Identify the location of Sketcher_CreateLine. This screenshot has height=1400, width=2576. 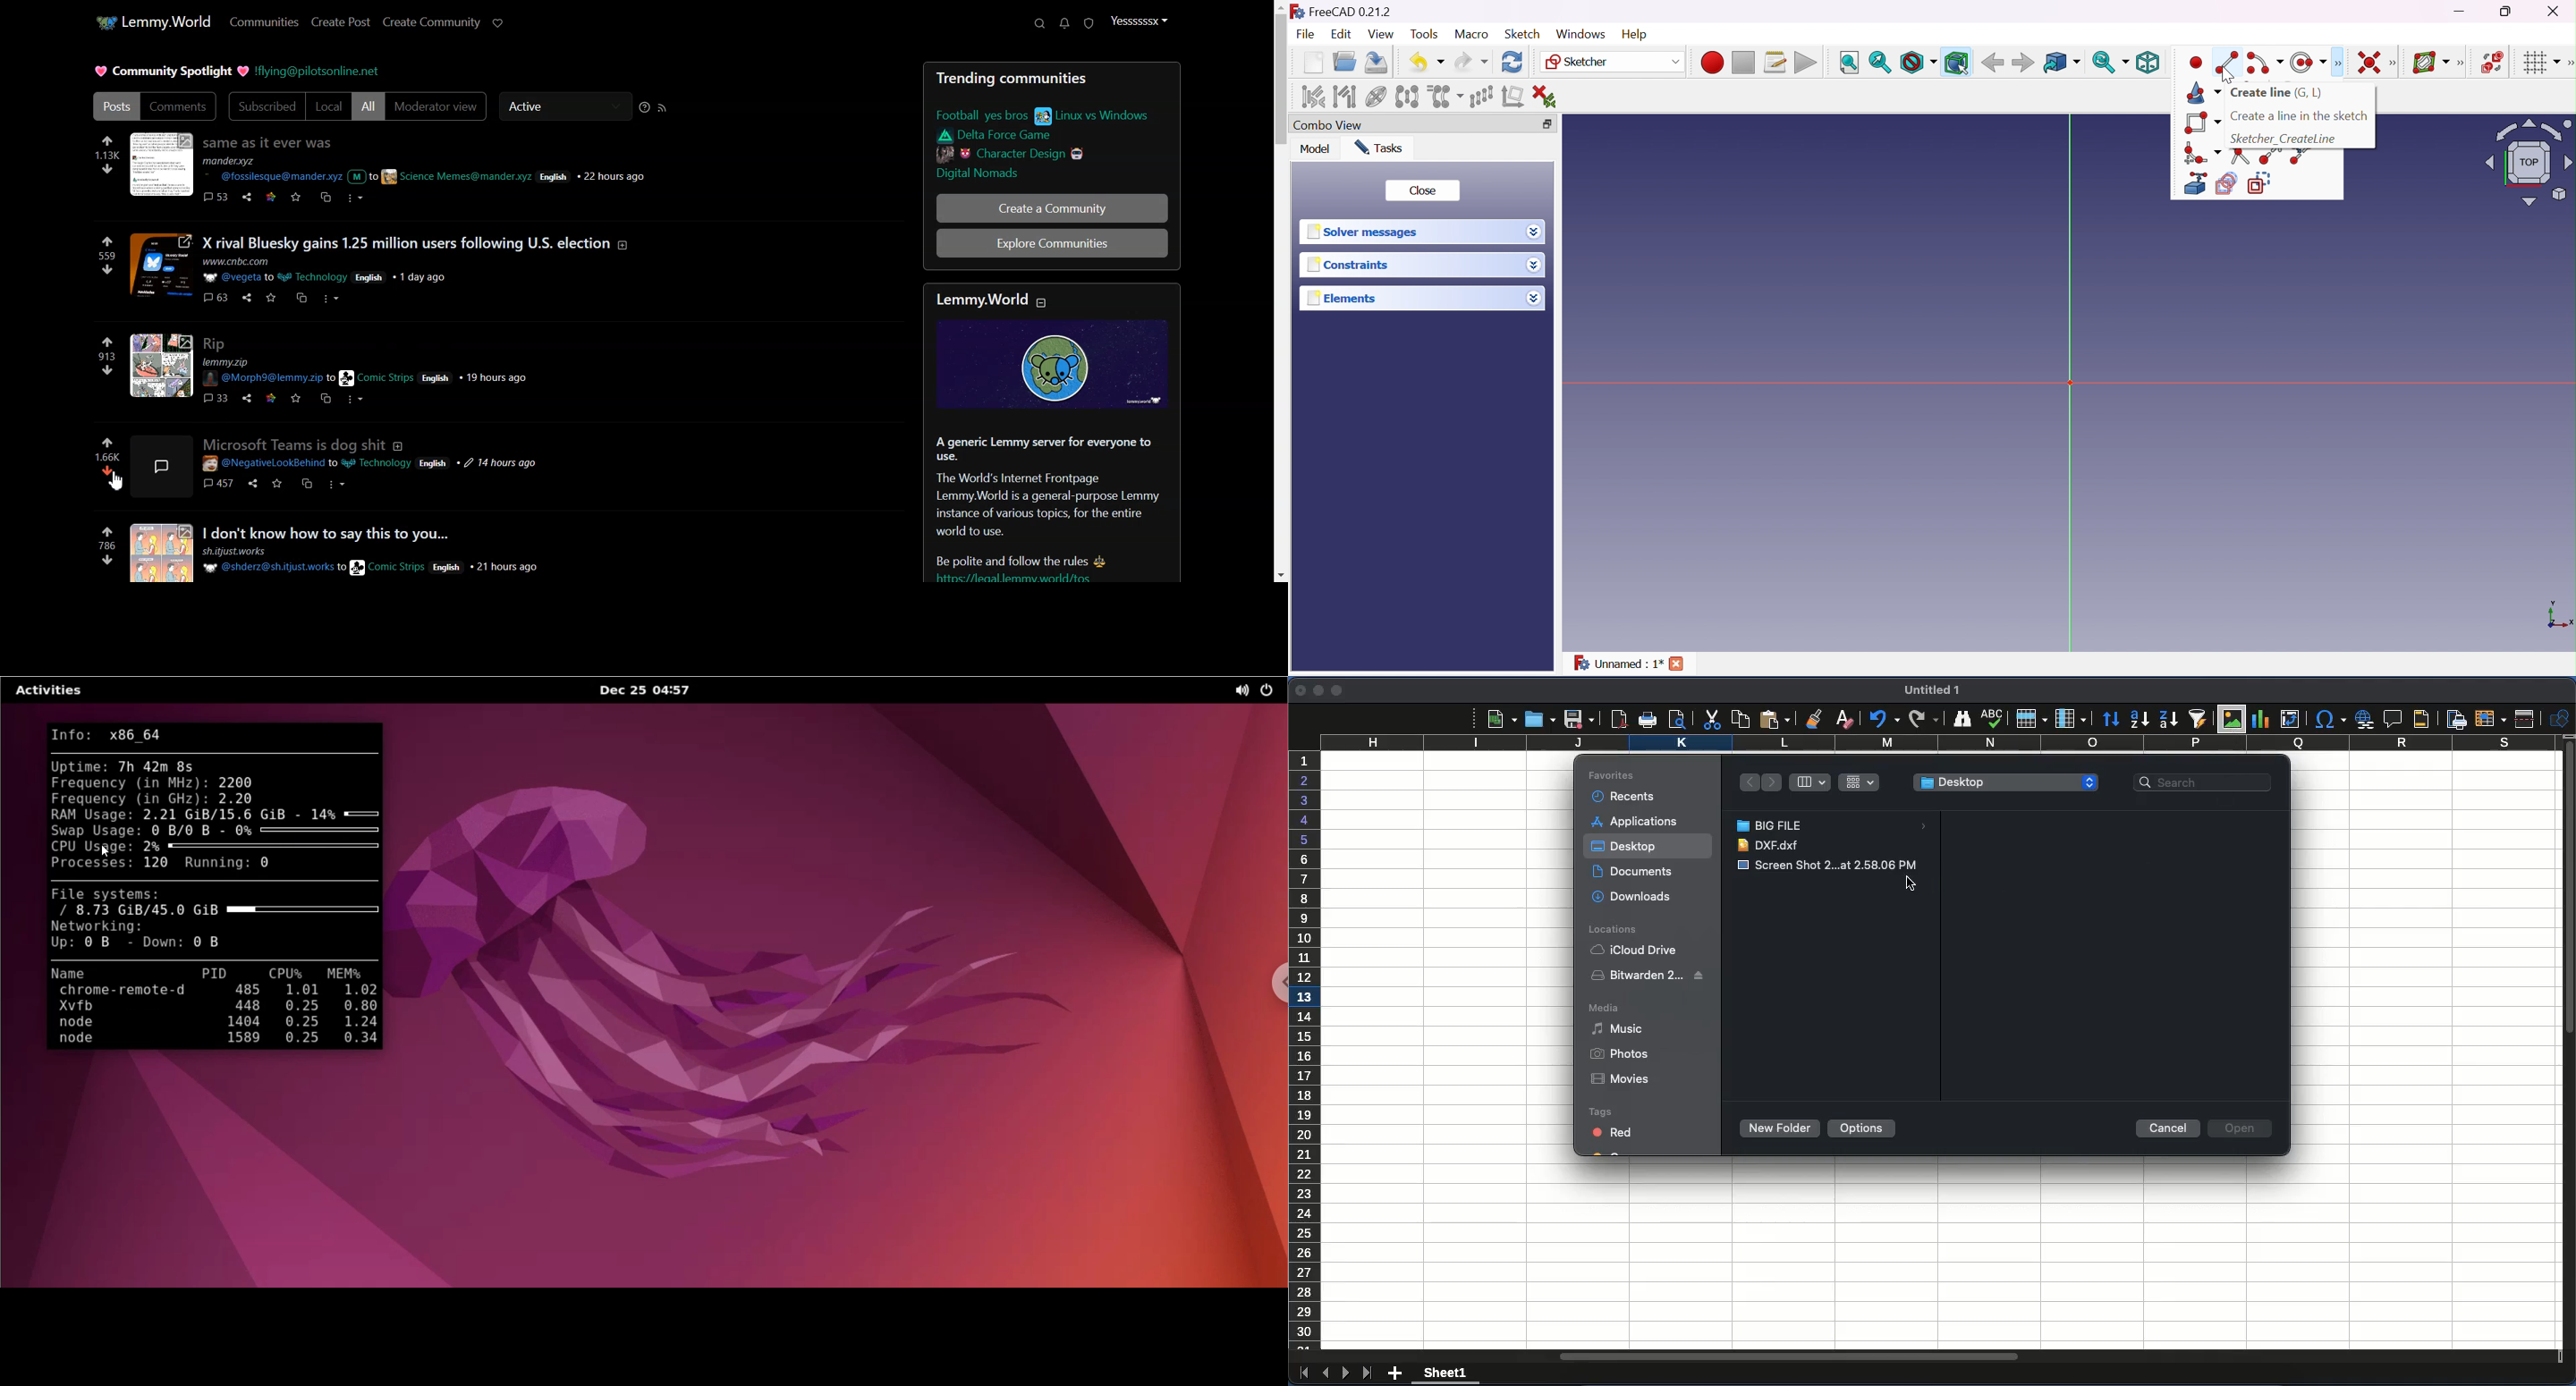
(2284, 138).